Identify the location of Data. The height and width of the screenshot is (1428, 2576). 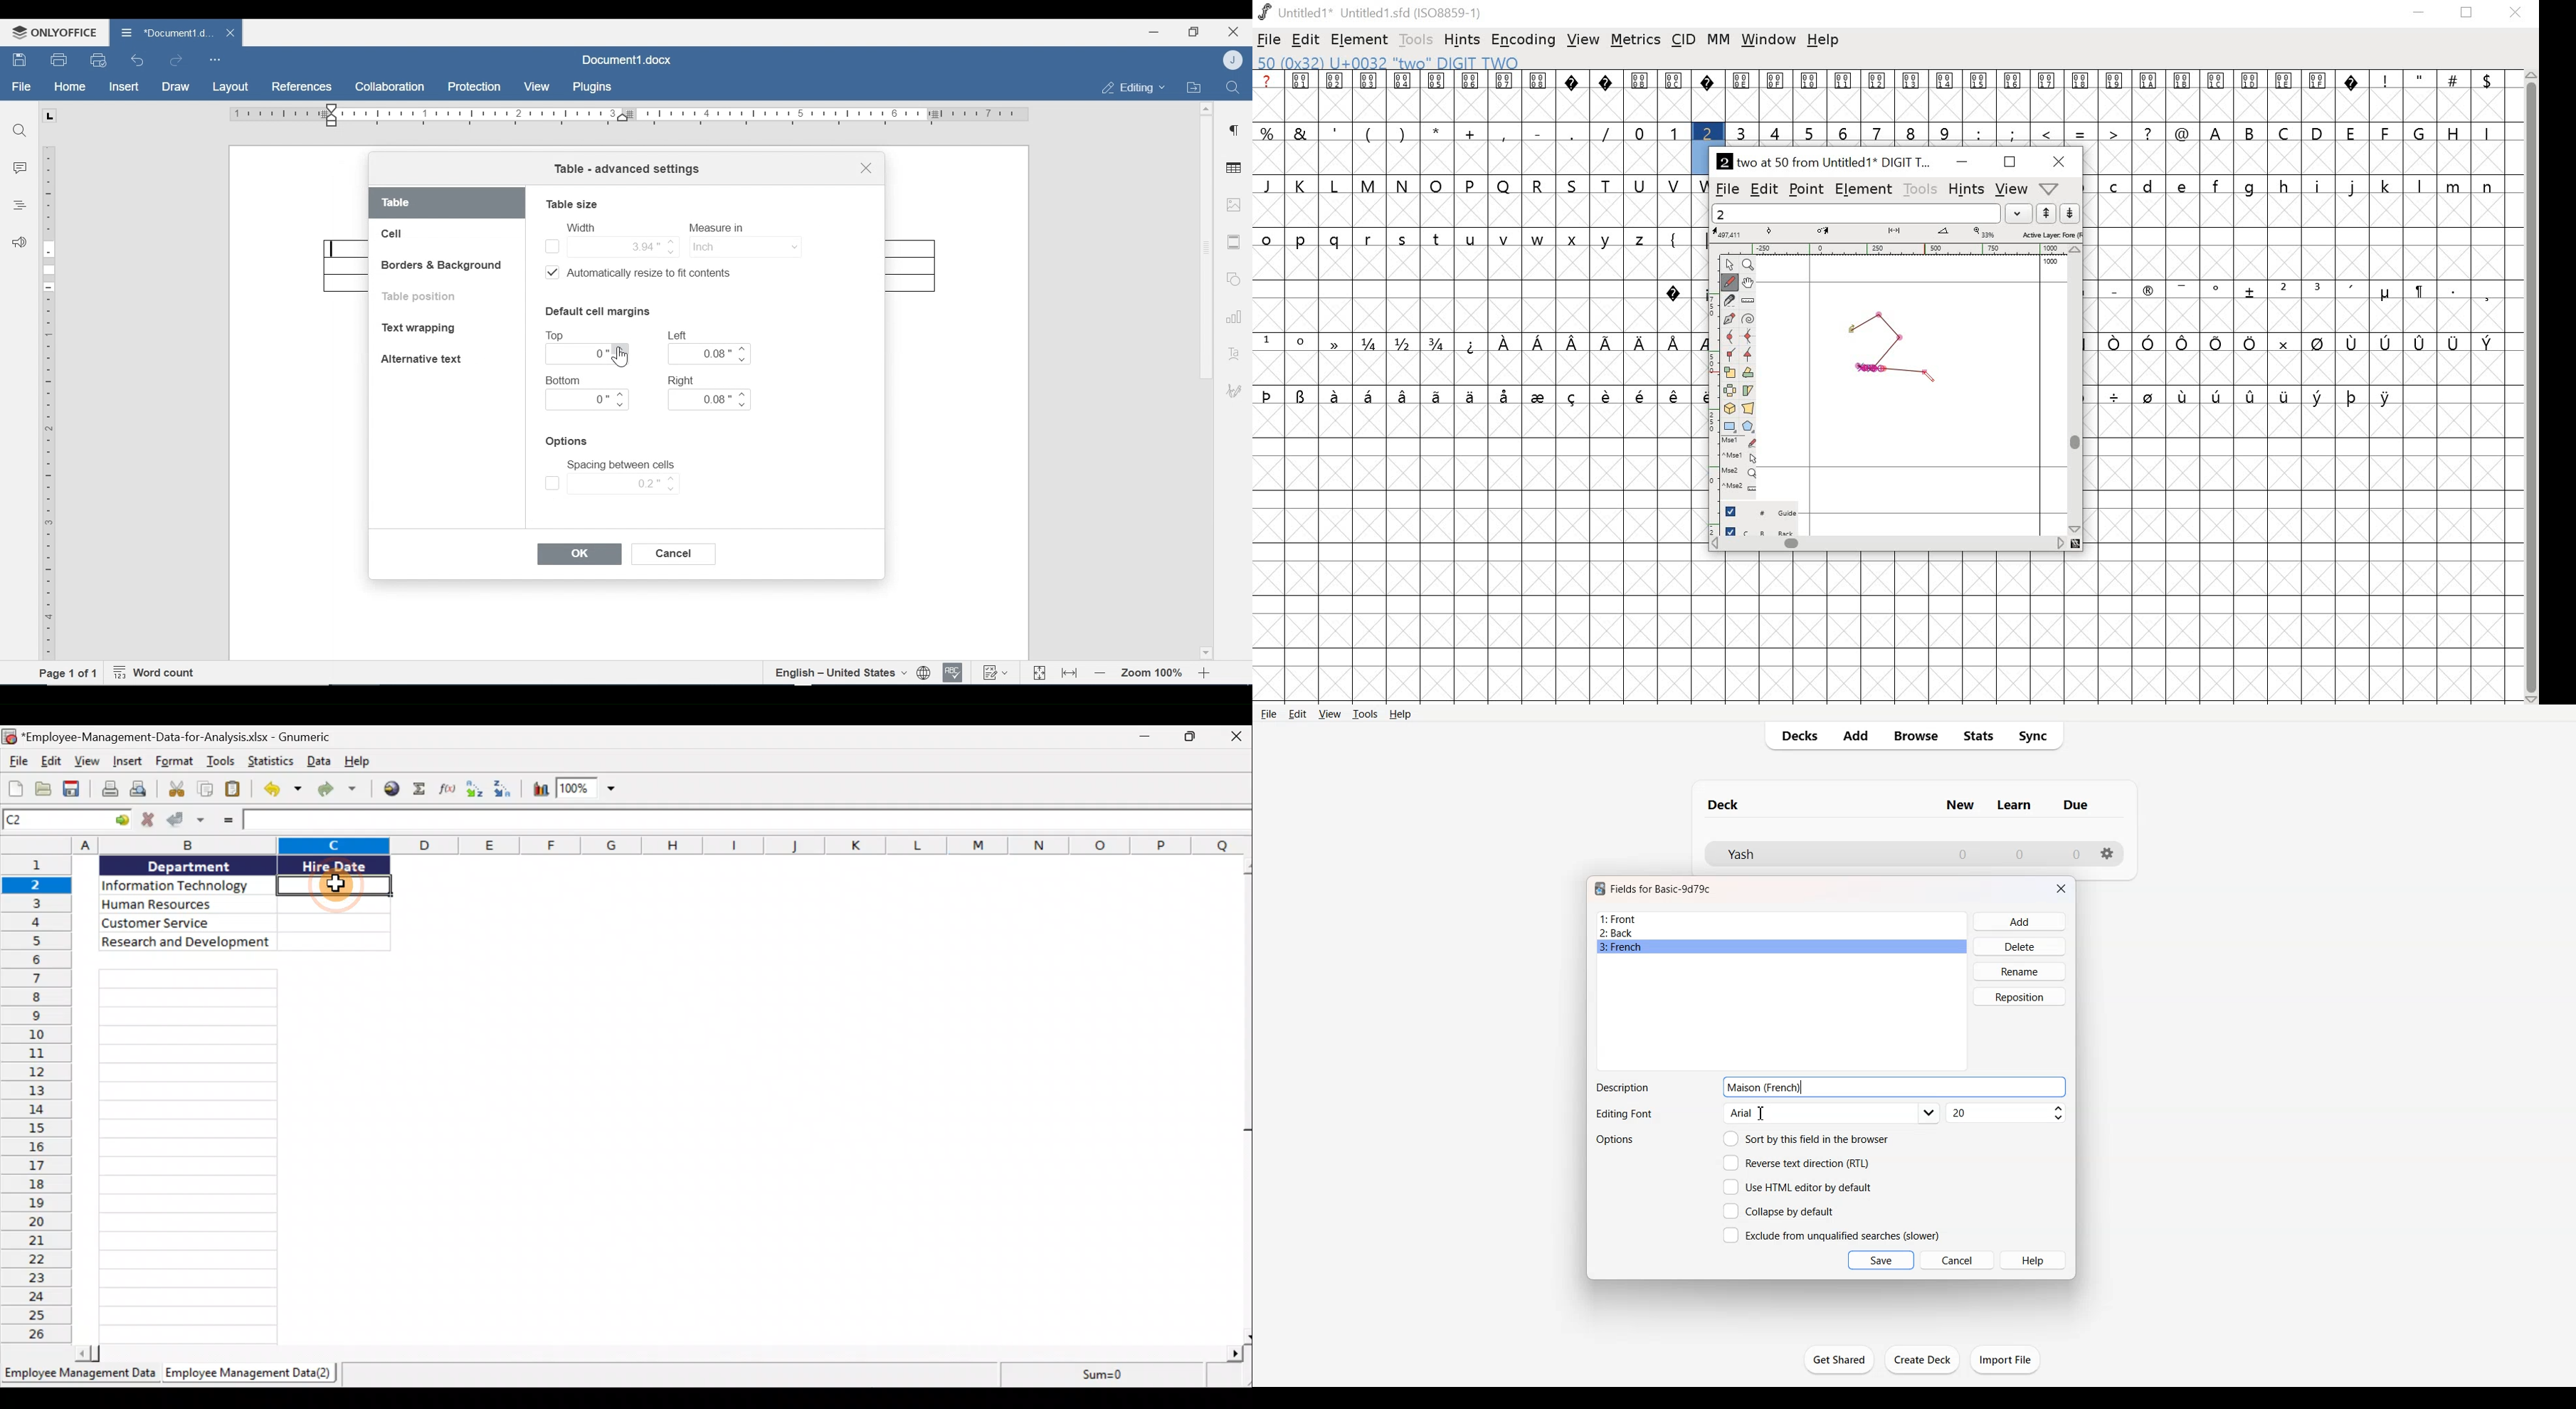
(318, 763).